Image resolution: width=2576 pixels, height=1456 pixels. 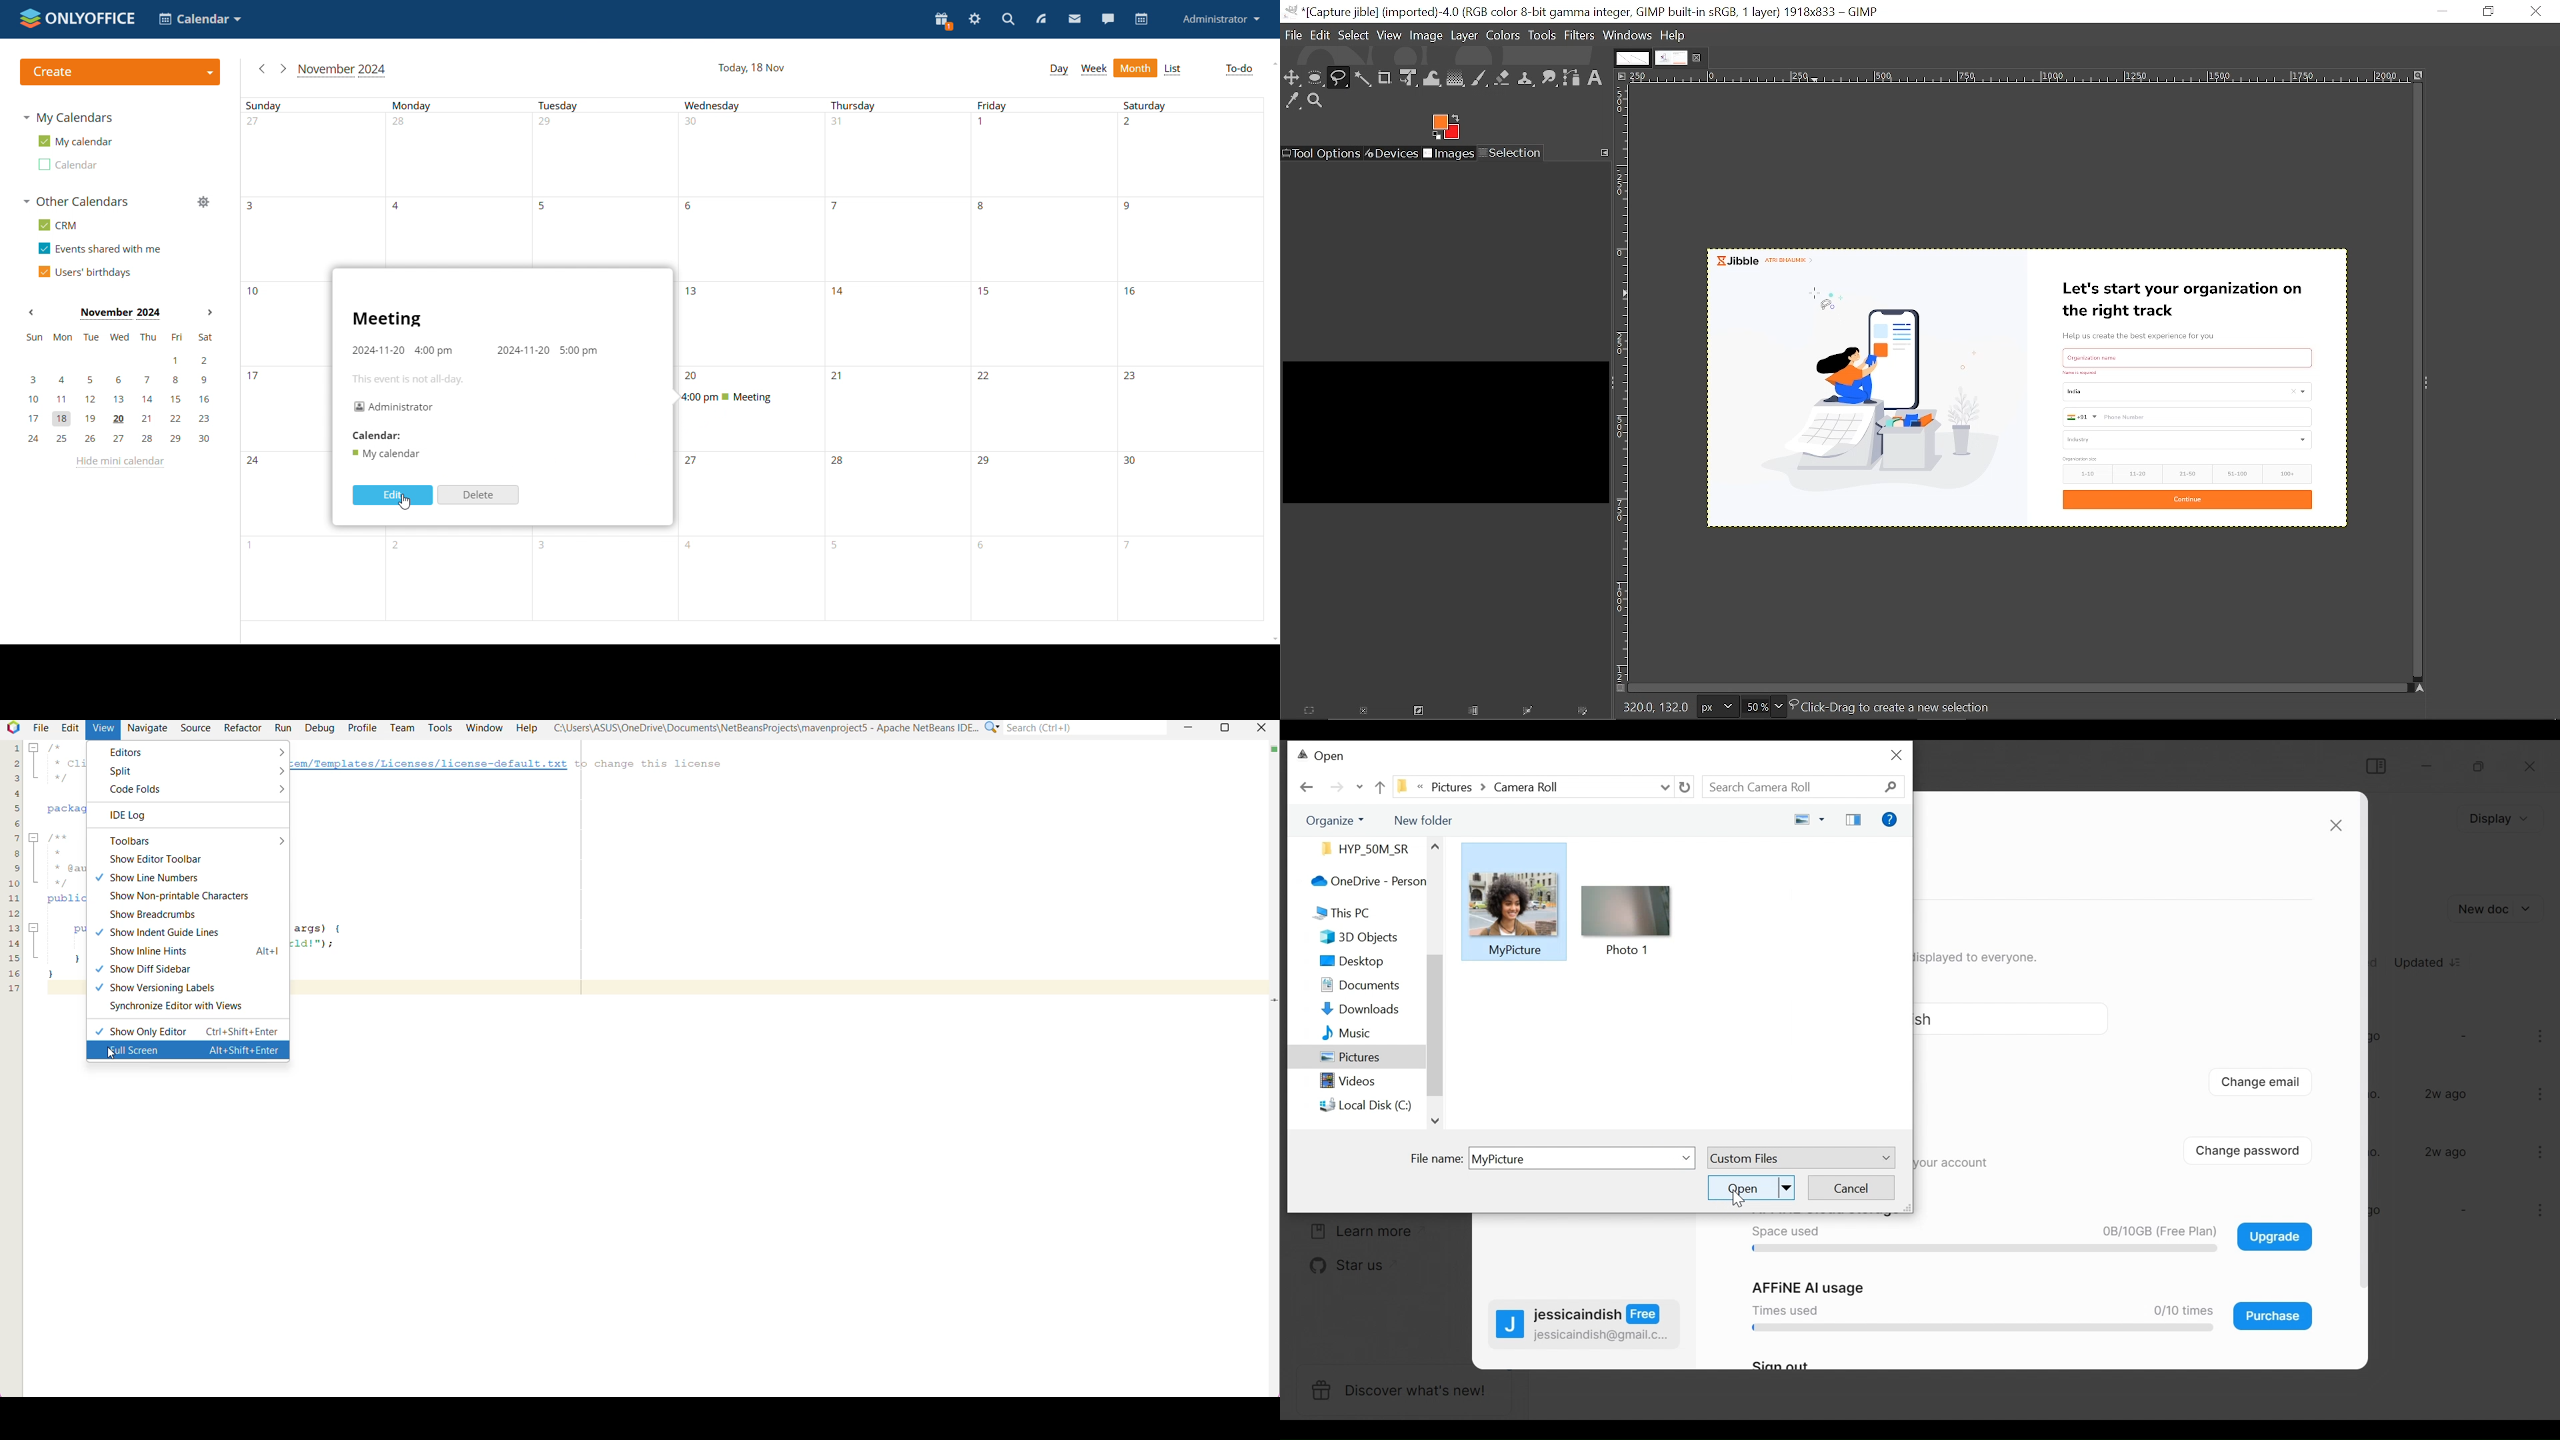 What do you see at coordinates (1310, 712) in the screenshot?
I see `Select everything` at bounding box center [1310, 712].